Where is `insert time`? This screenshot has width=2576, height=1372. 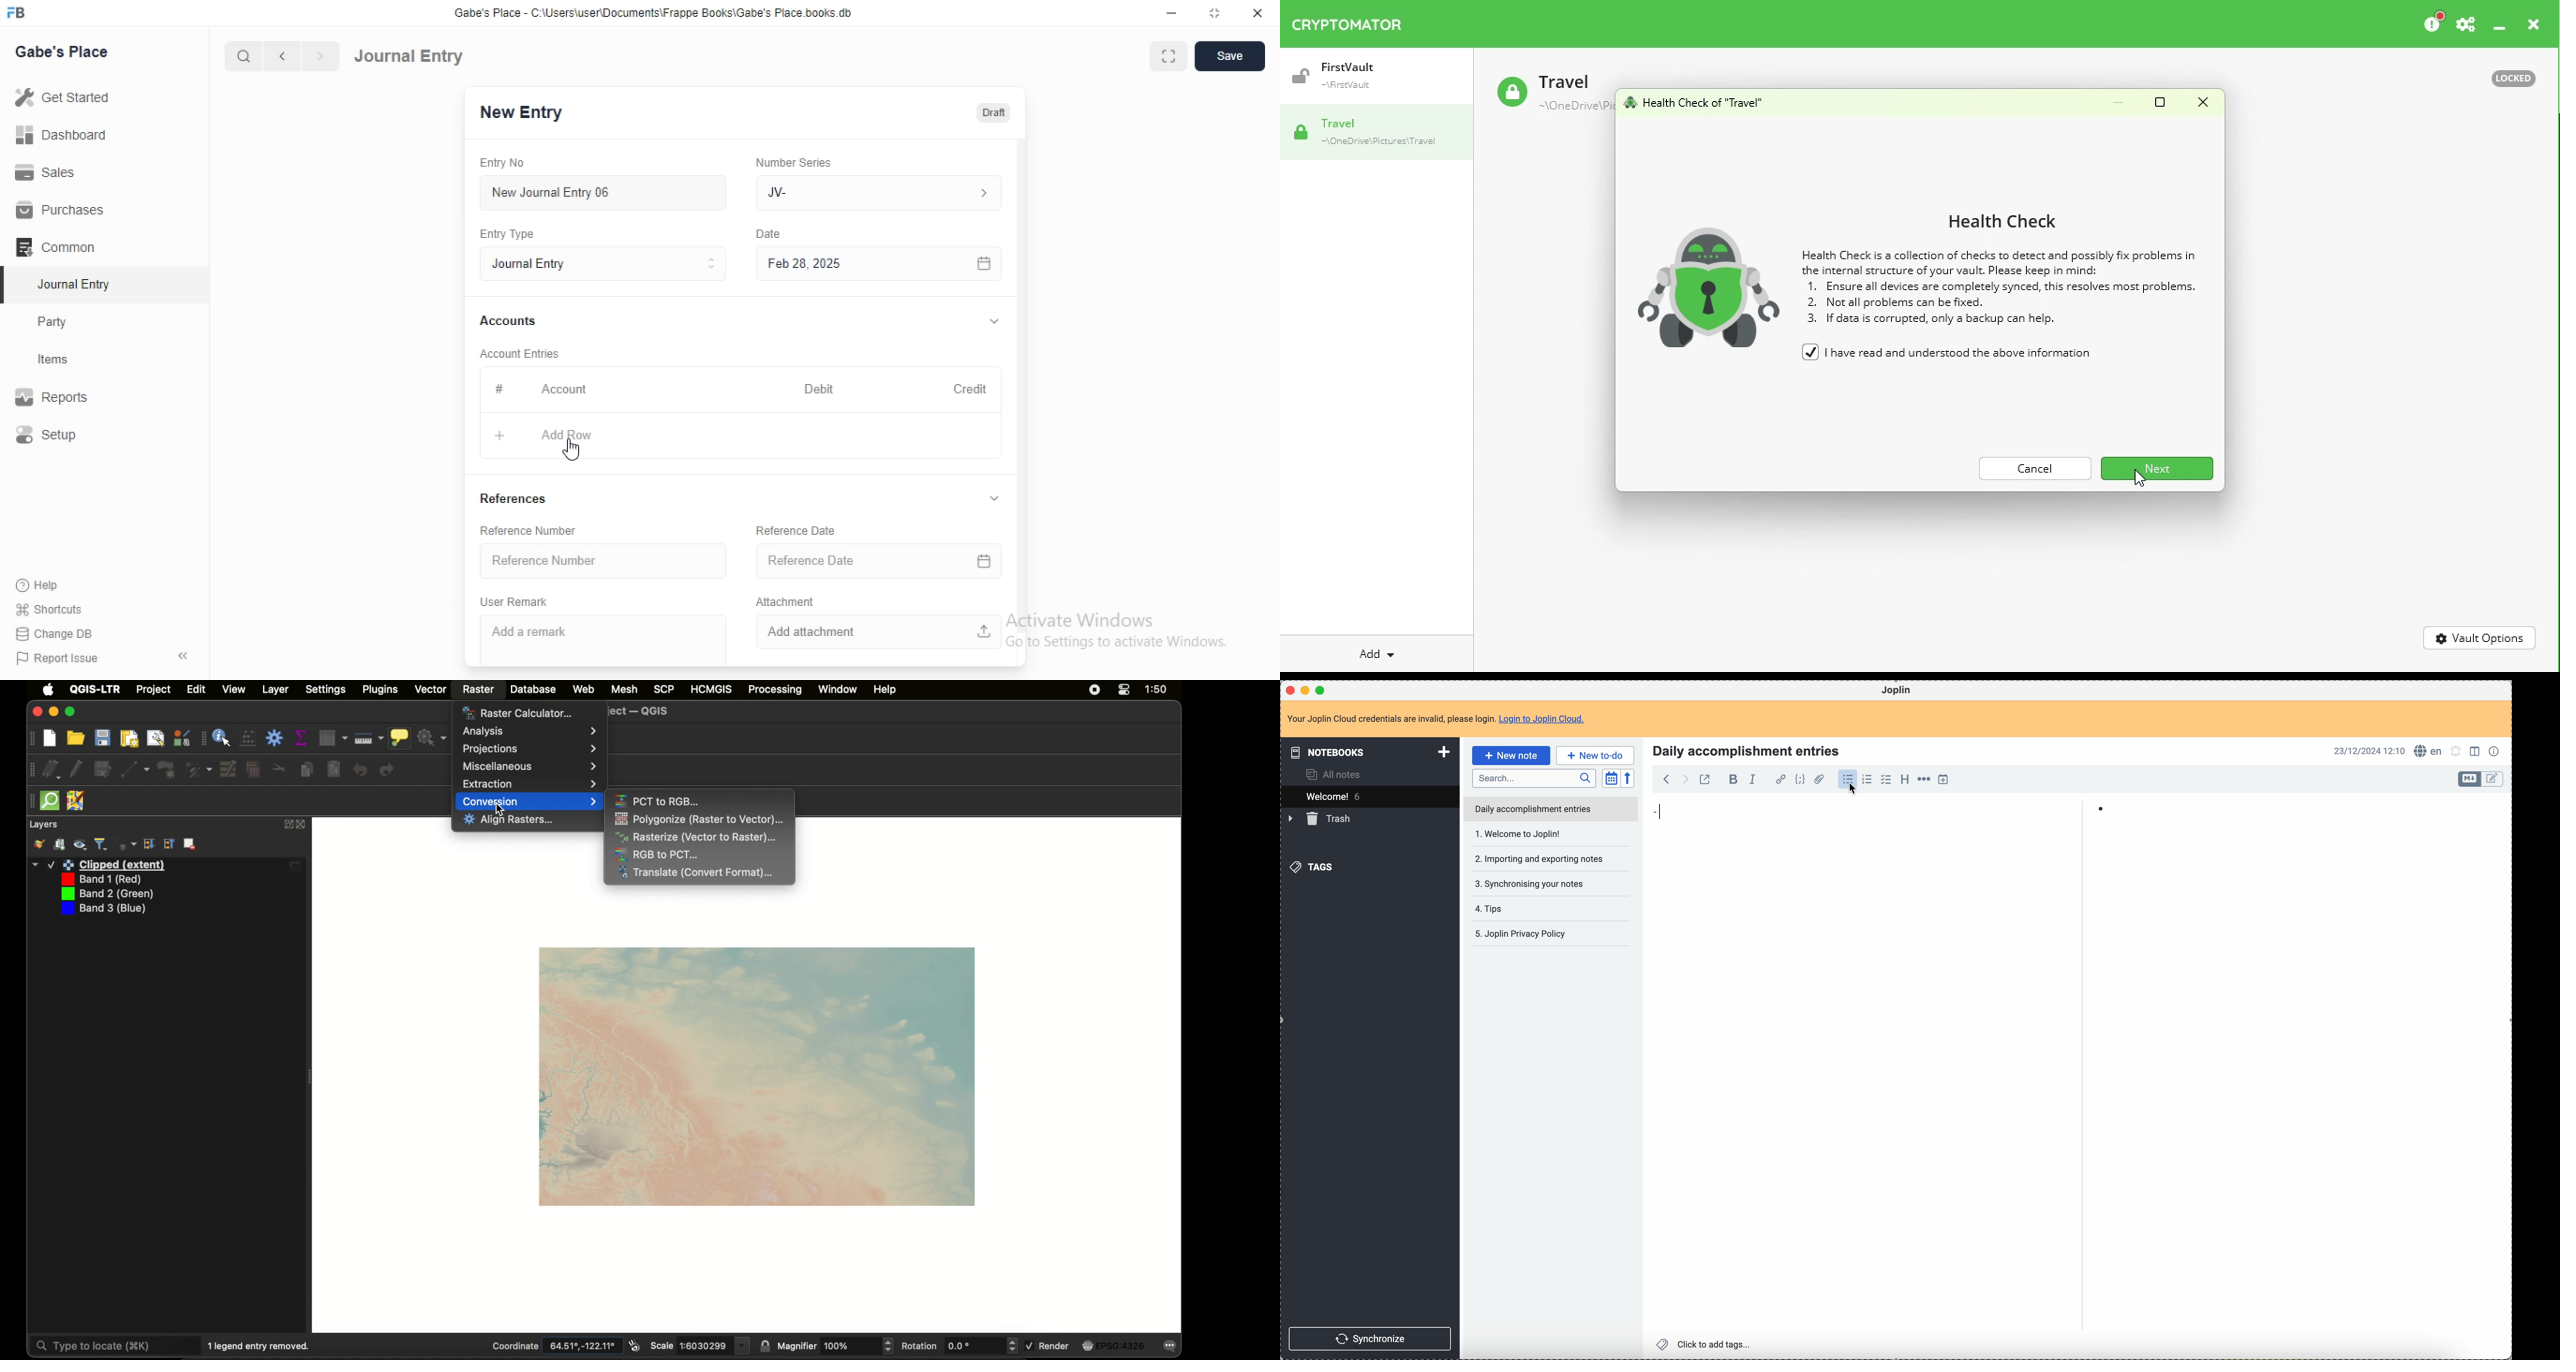 insert time is located at coordinates (1943, 780).